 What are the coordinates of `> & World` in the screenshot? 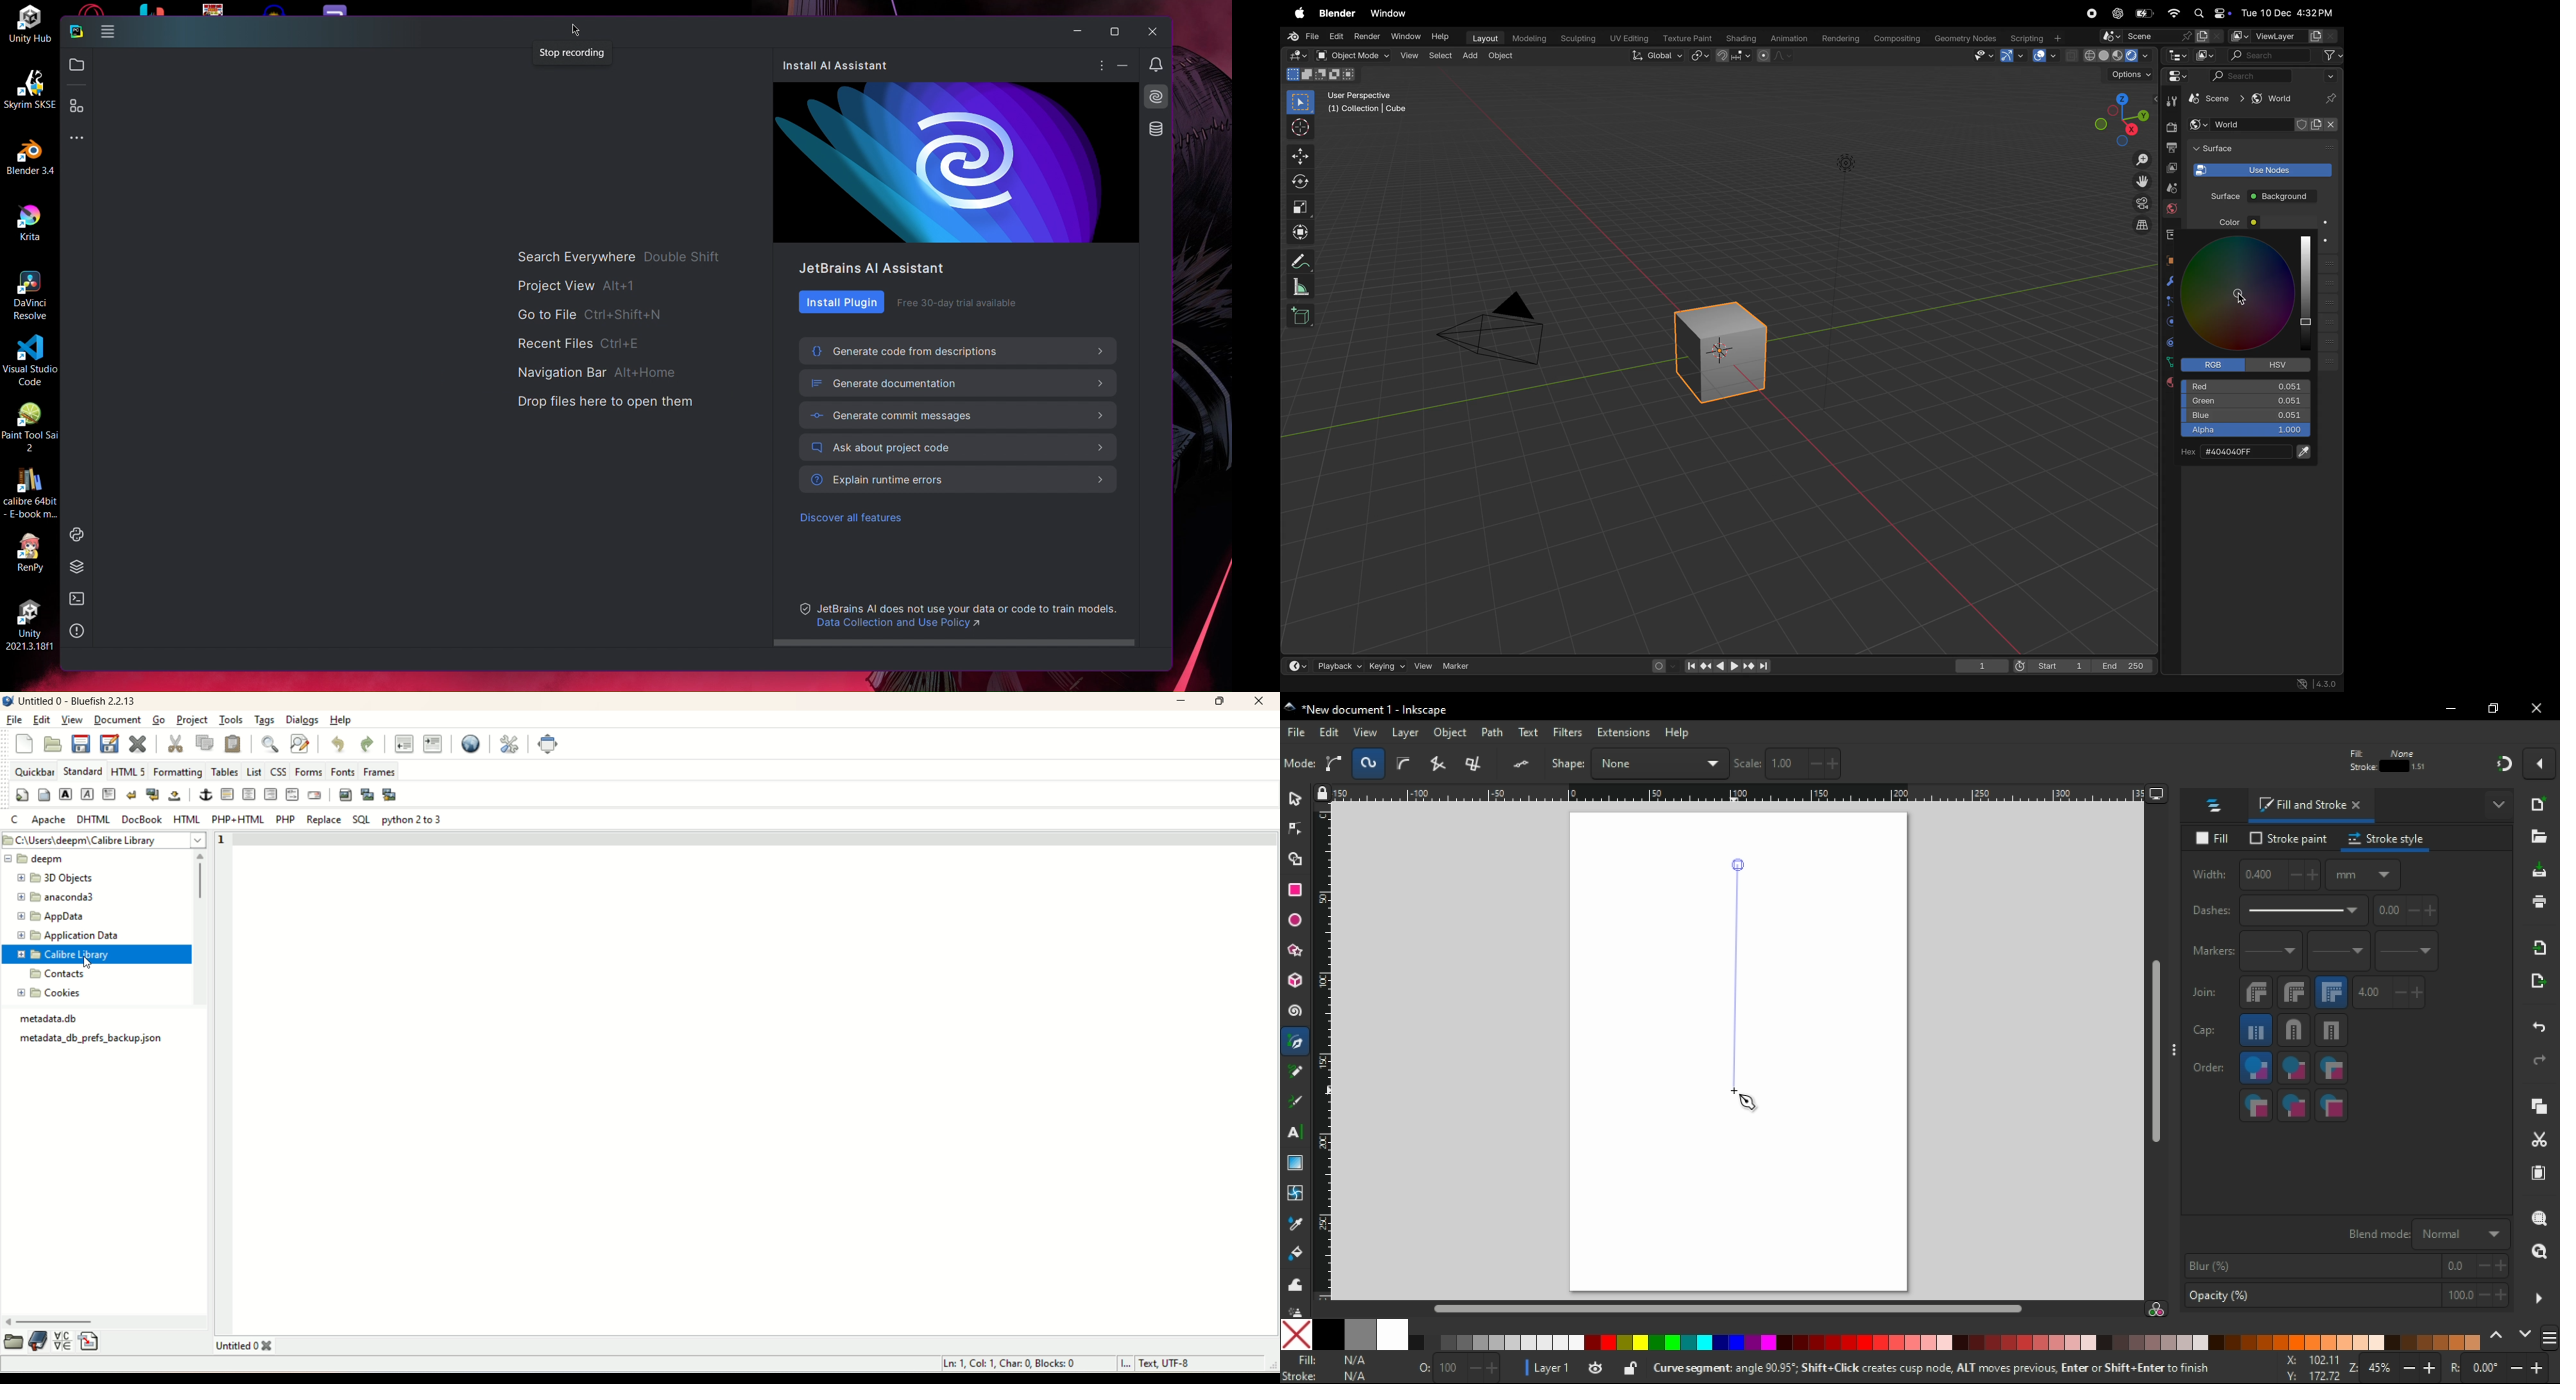 It's located at (2269, 100).